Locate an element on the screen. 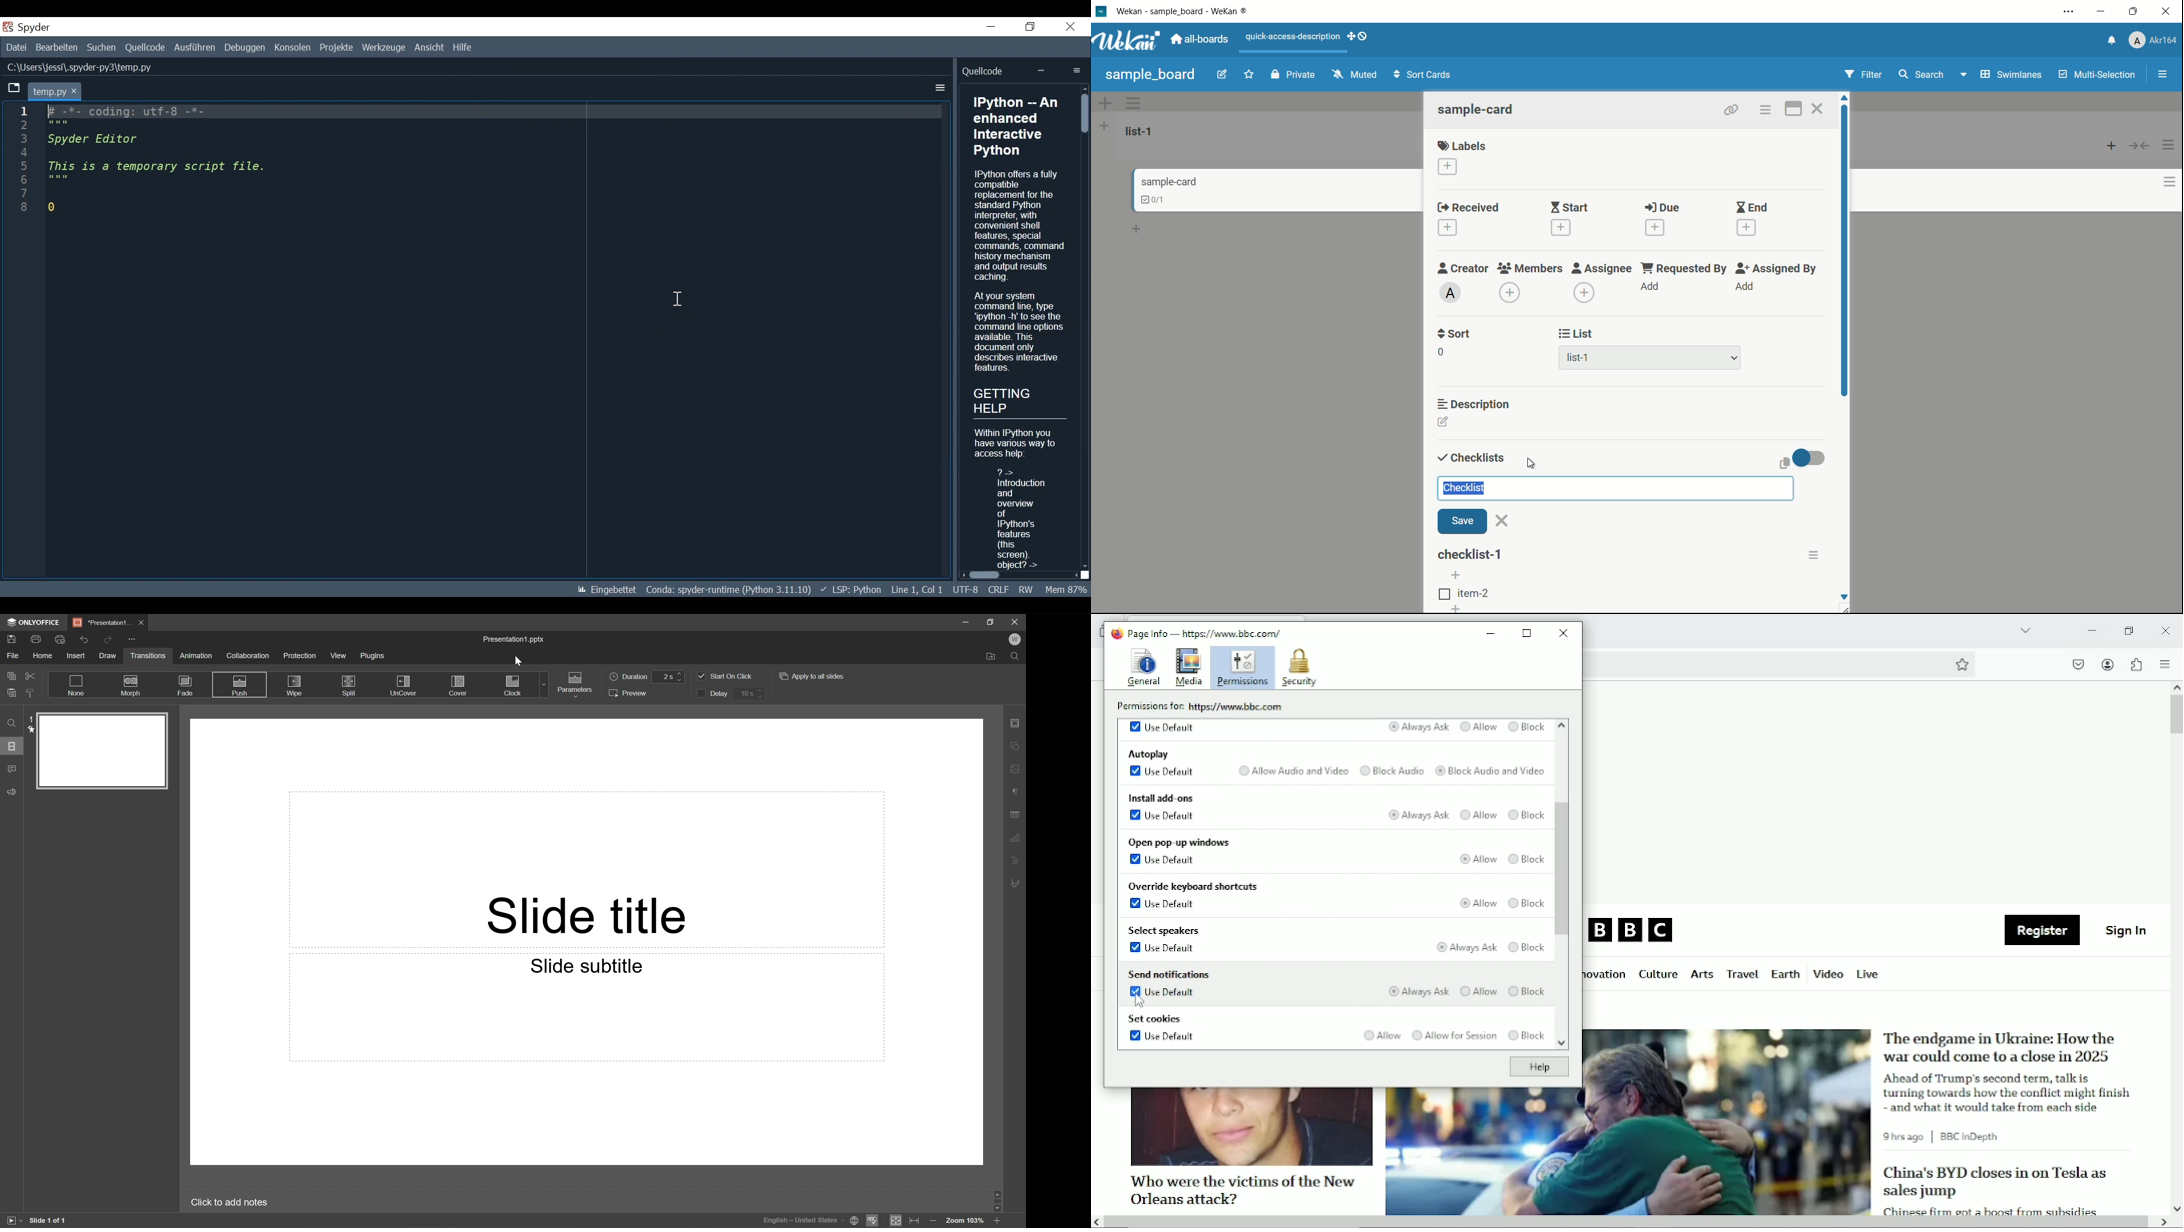 The image size is (2184, 1232). Customize quick access toolbar is located at coordinates (134, 640).